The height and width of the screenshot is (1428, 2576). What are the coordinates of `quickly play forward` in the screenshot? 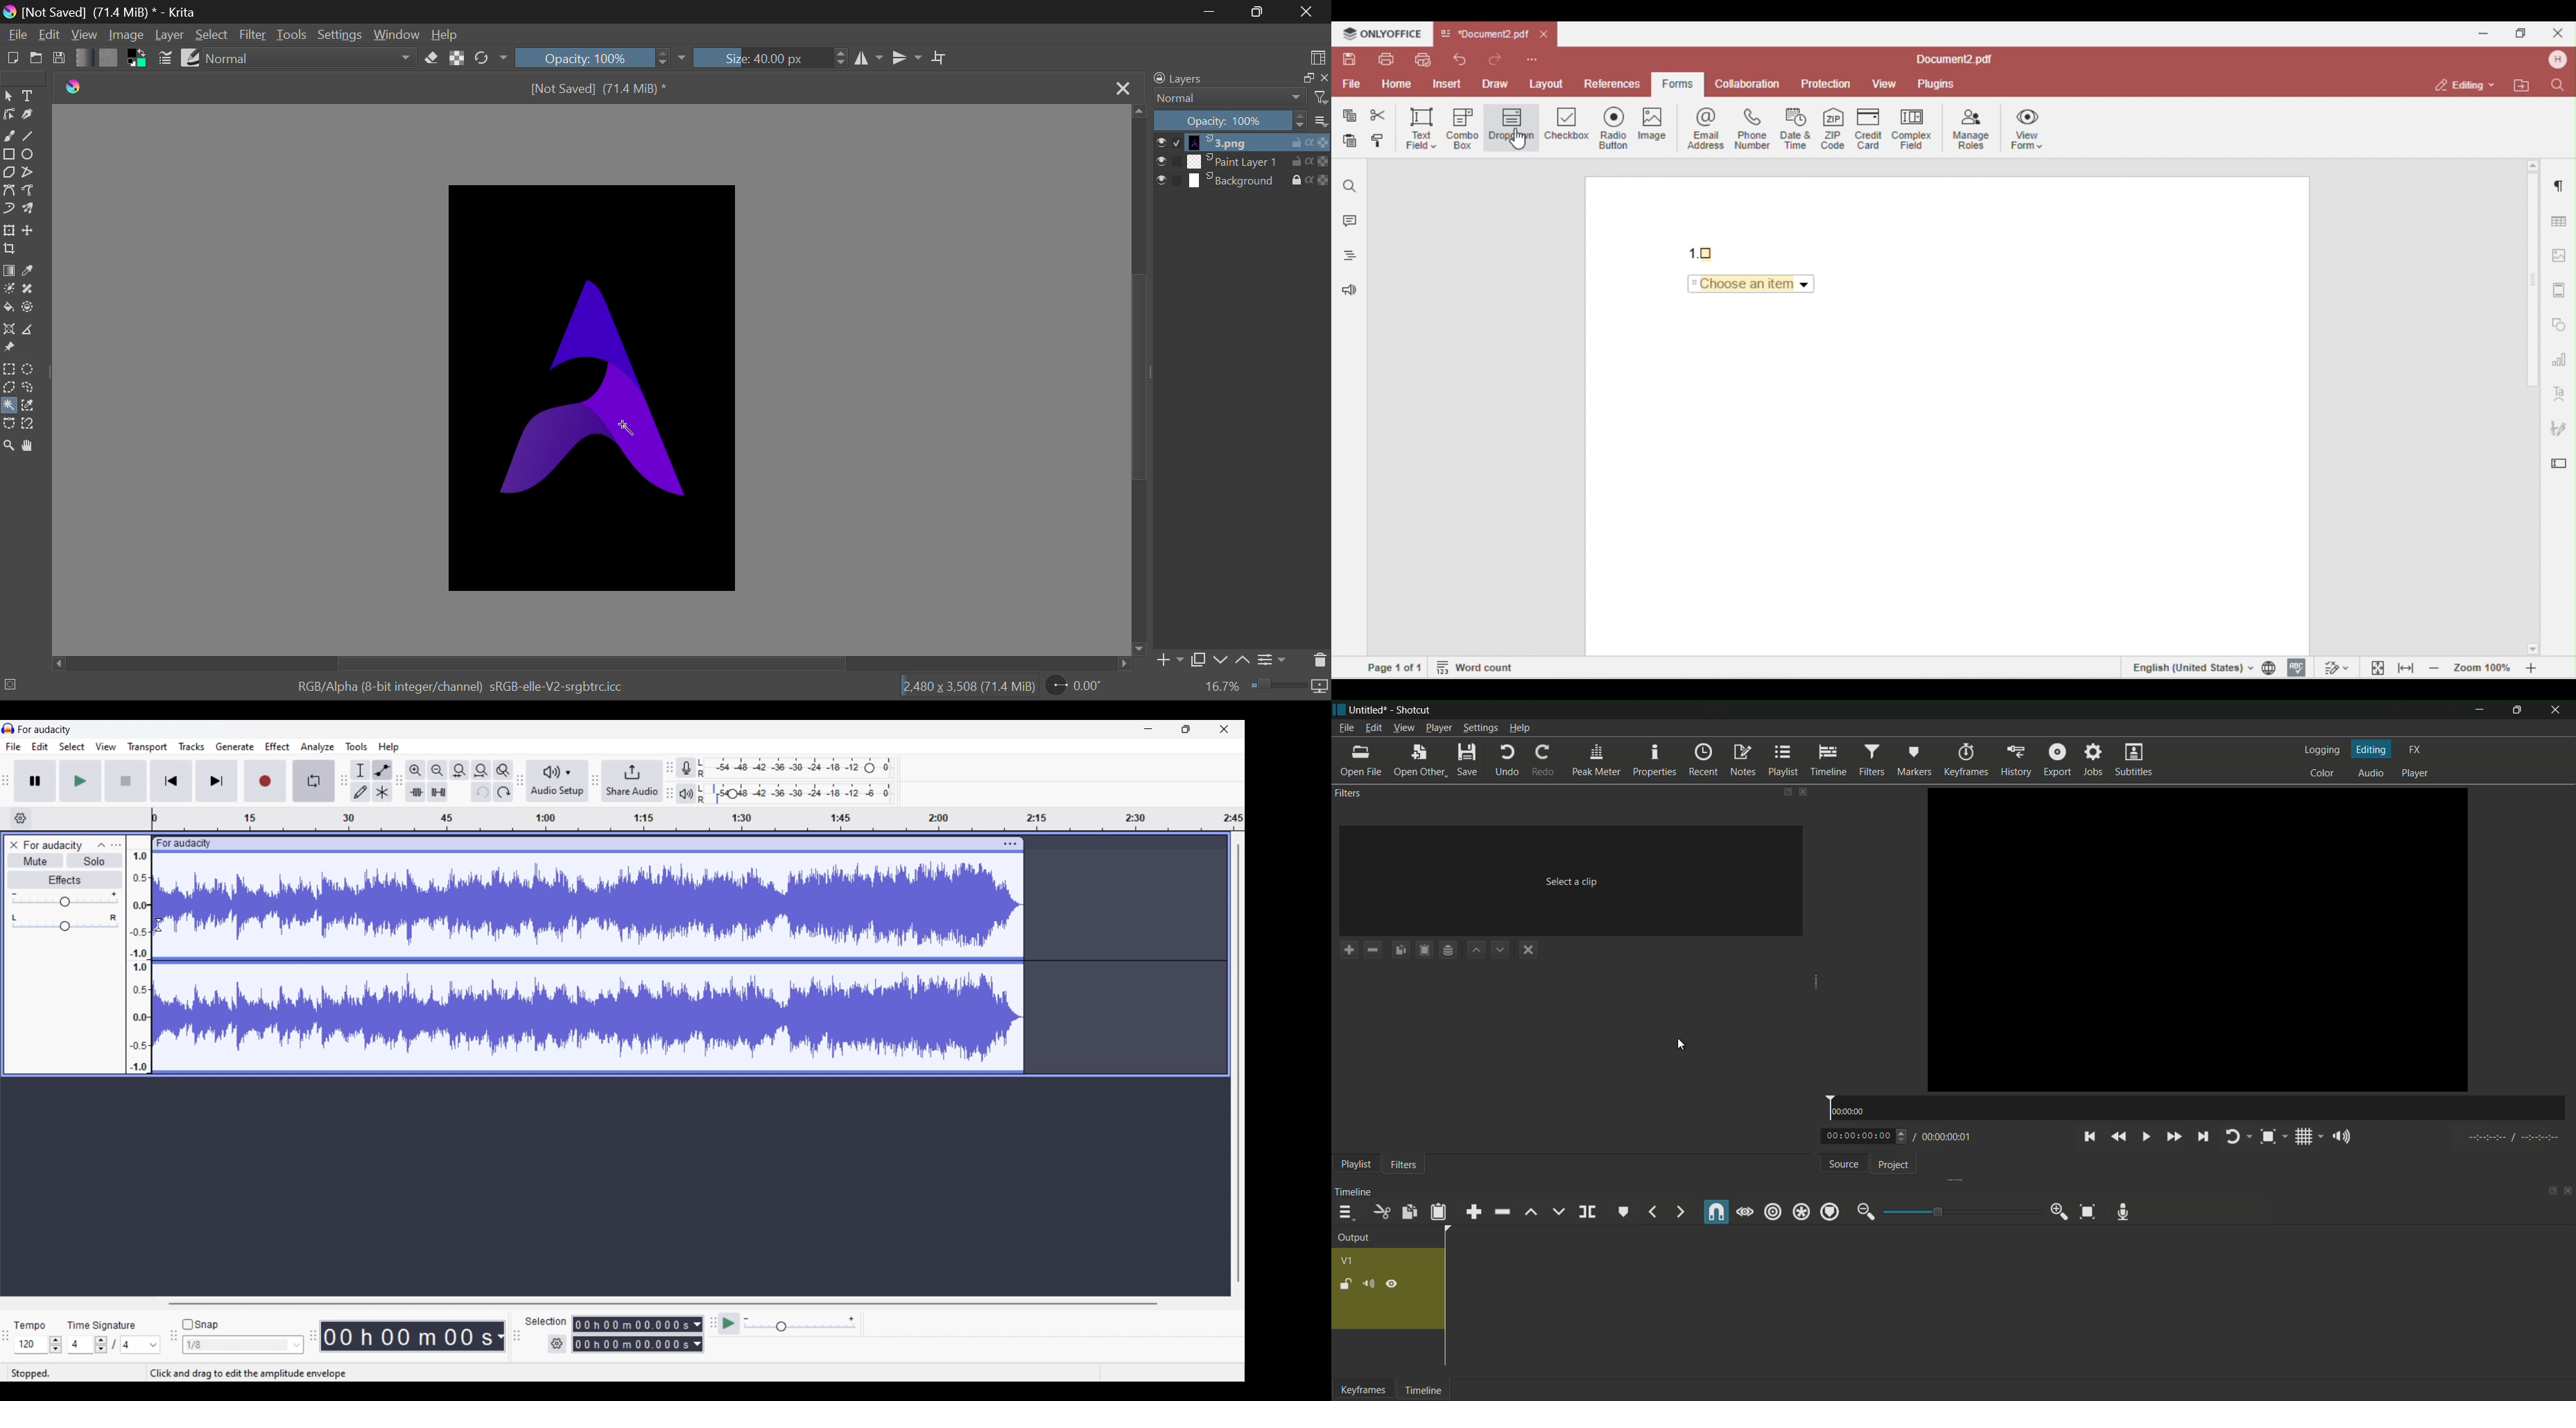 It's located at (2171, 1136).